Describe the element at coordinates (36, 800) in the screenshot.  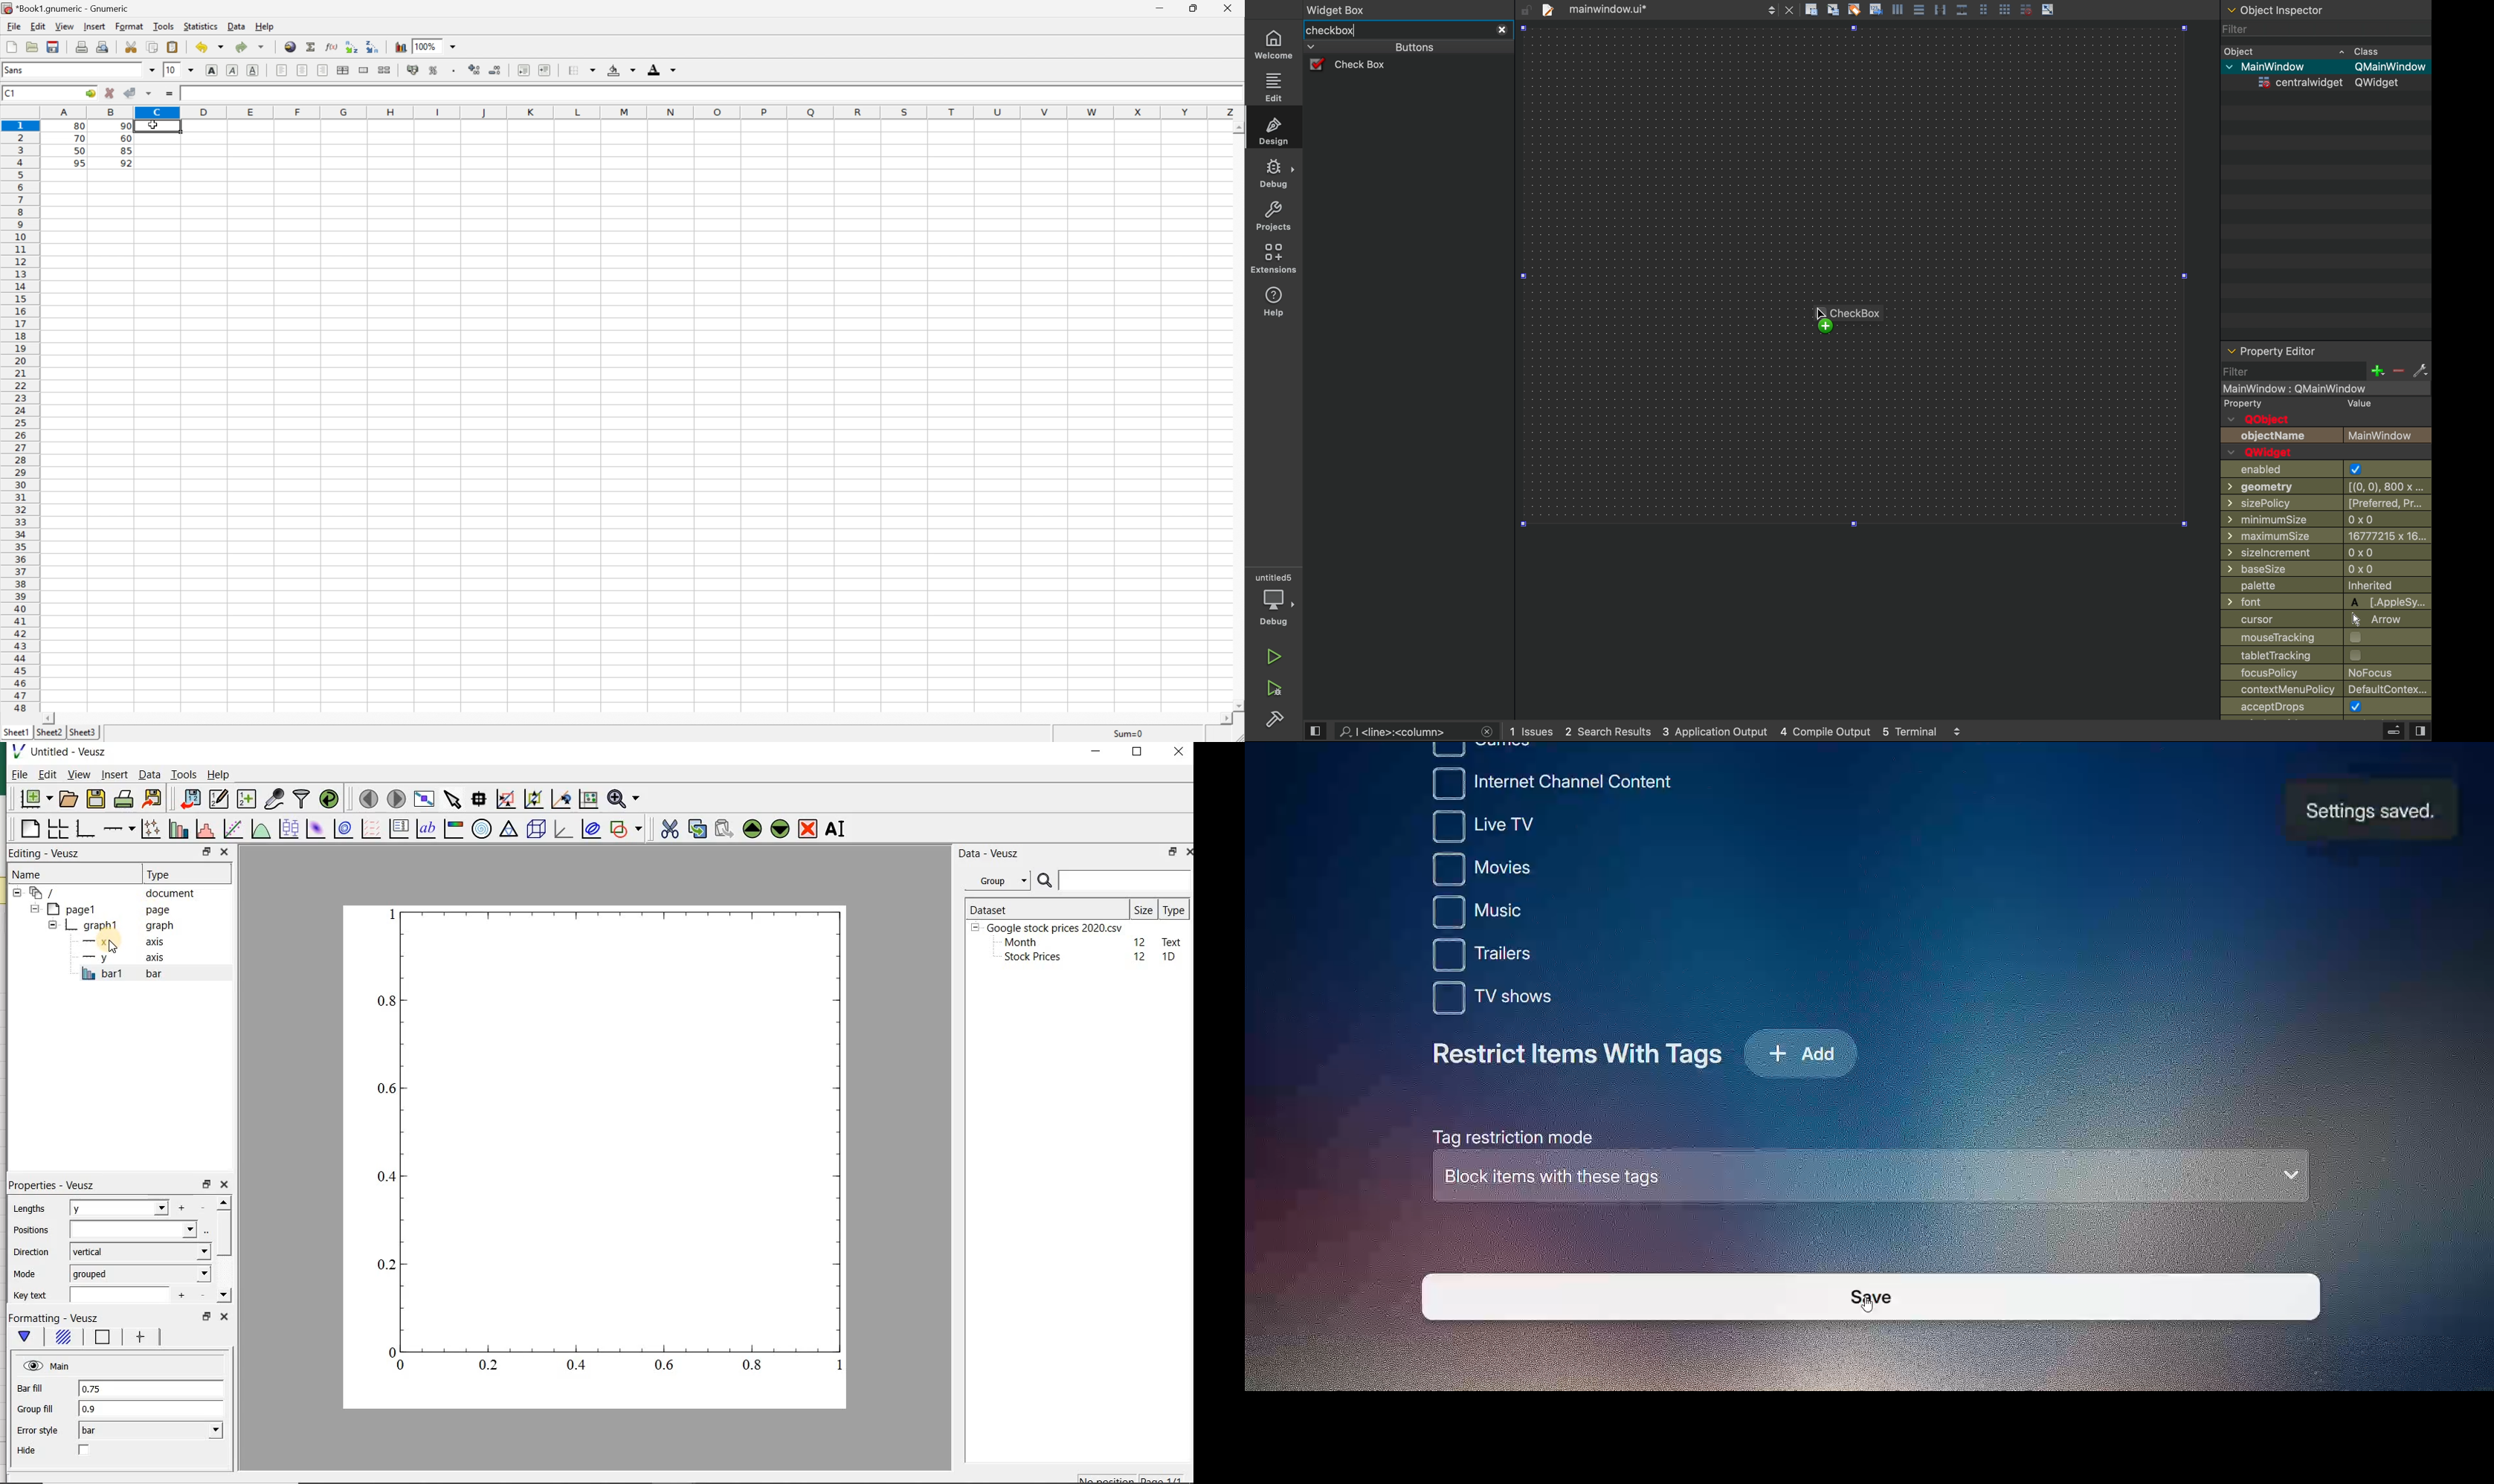
I see `new document` at that location.